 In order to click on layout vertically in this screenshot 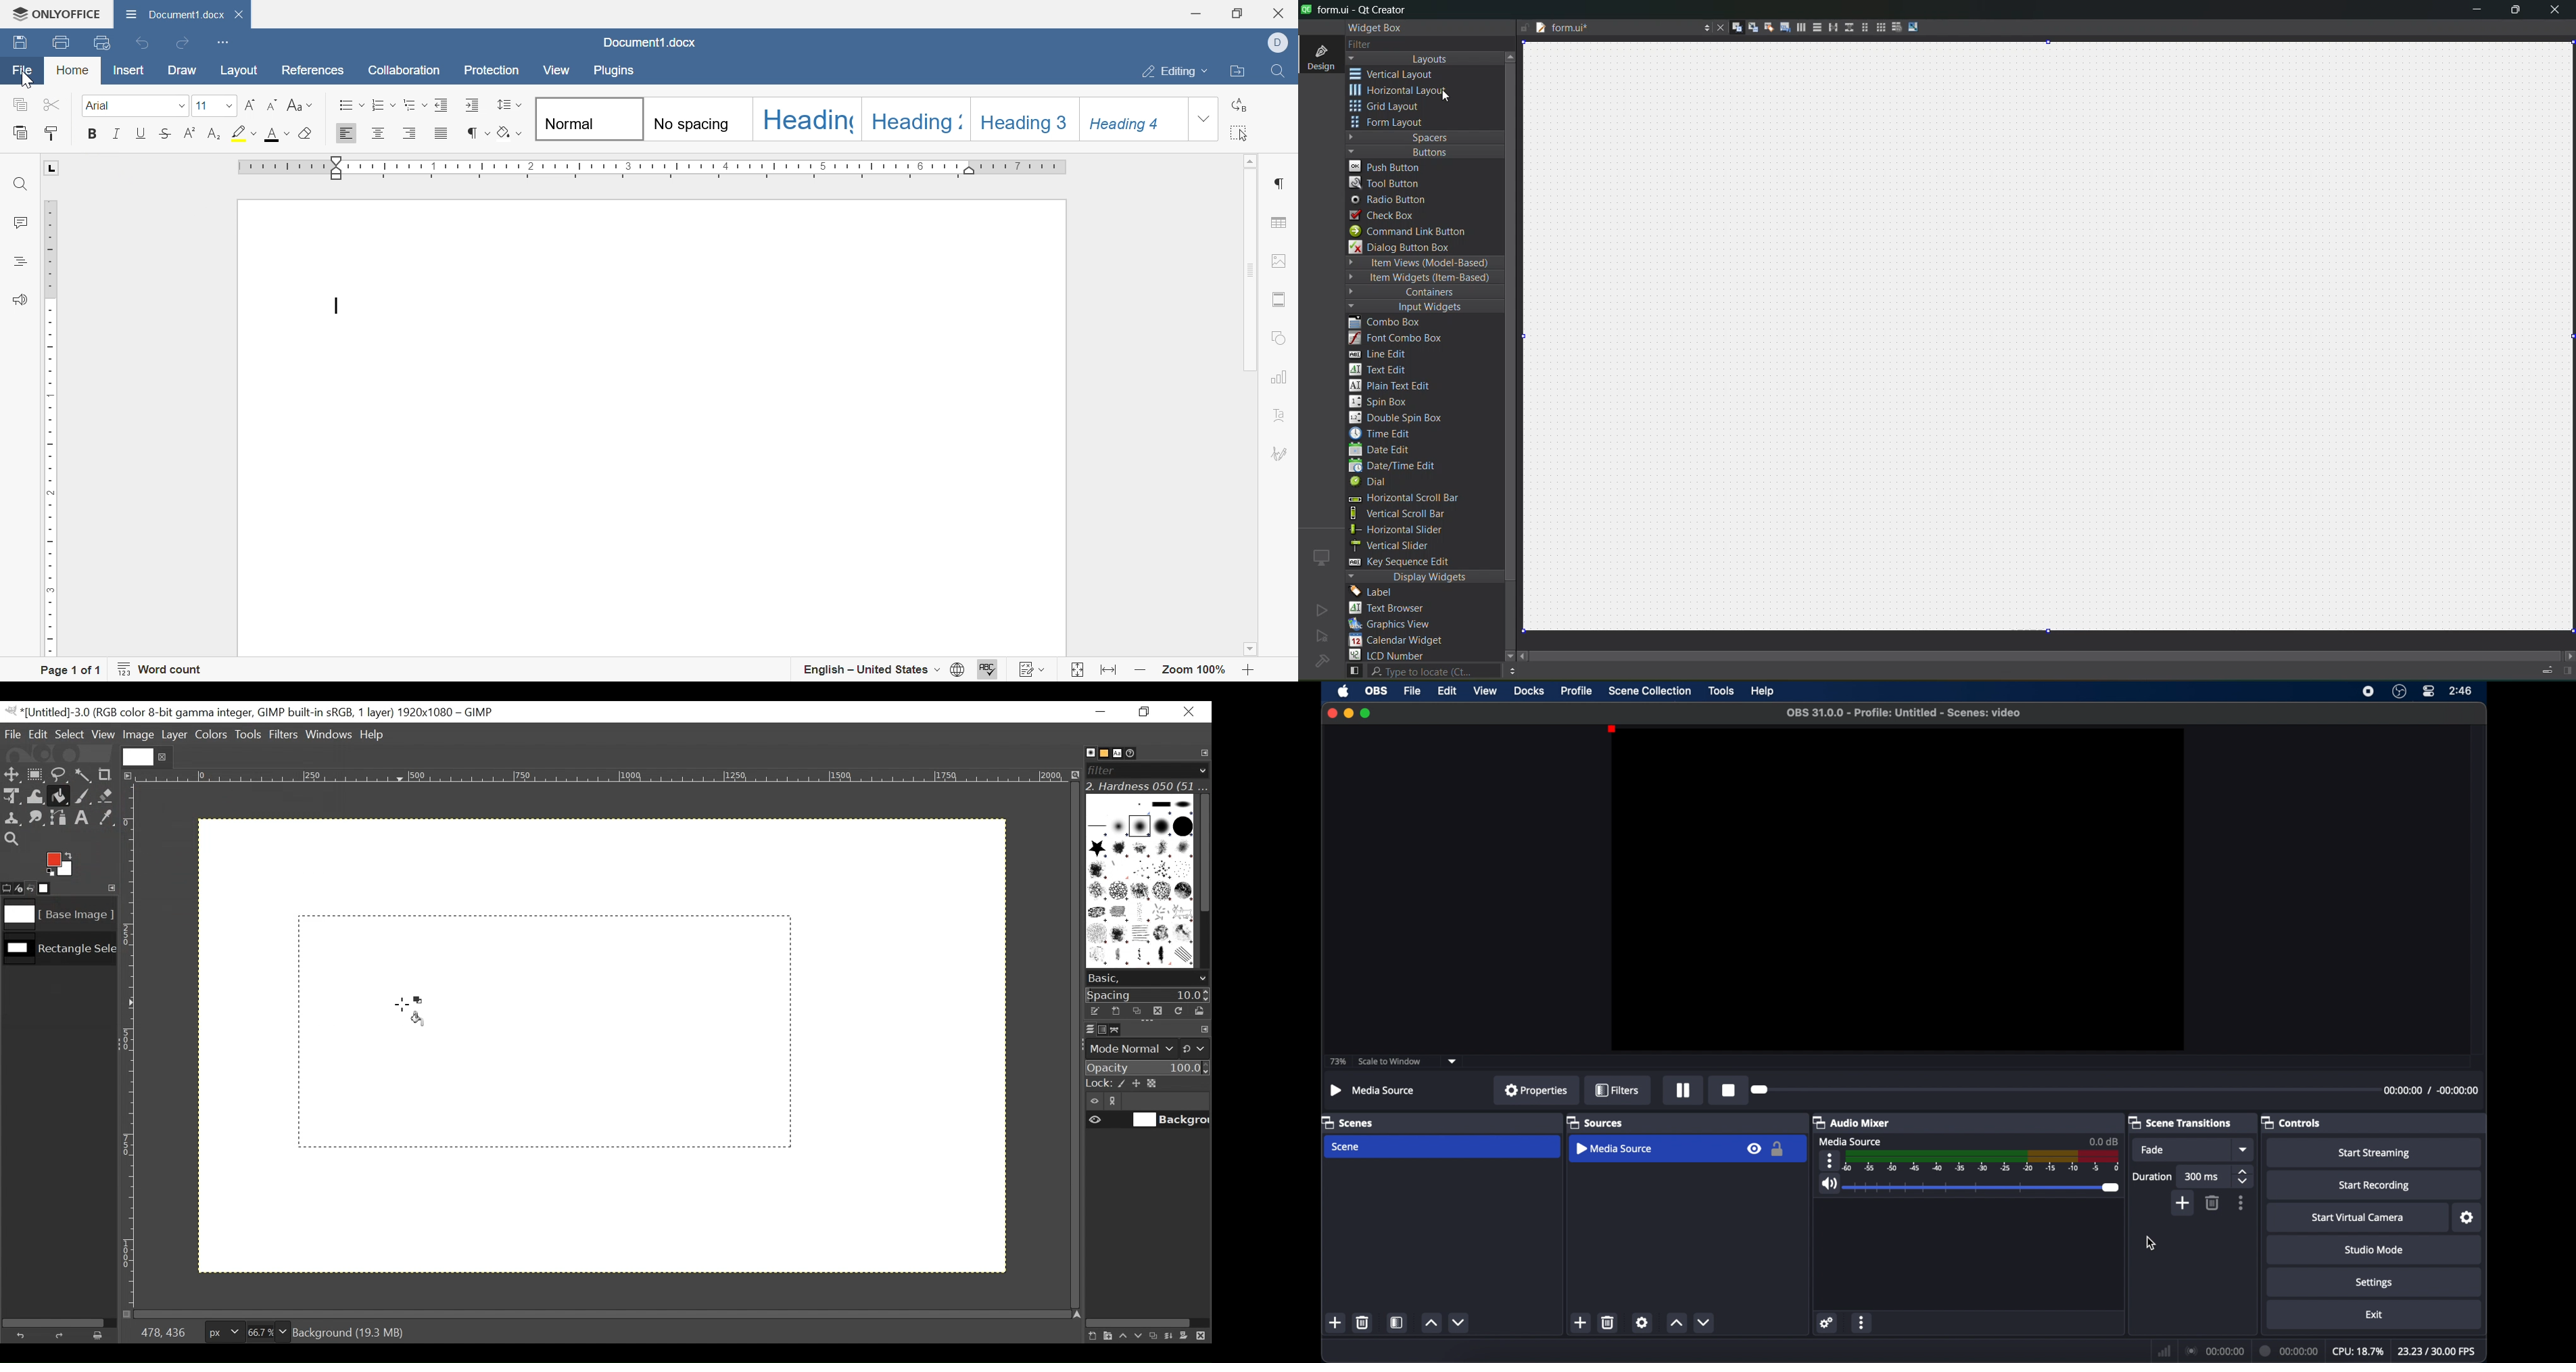, I will do `click(1813, 27)`.